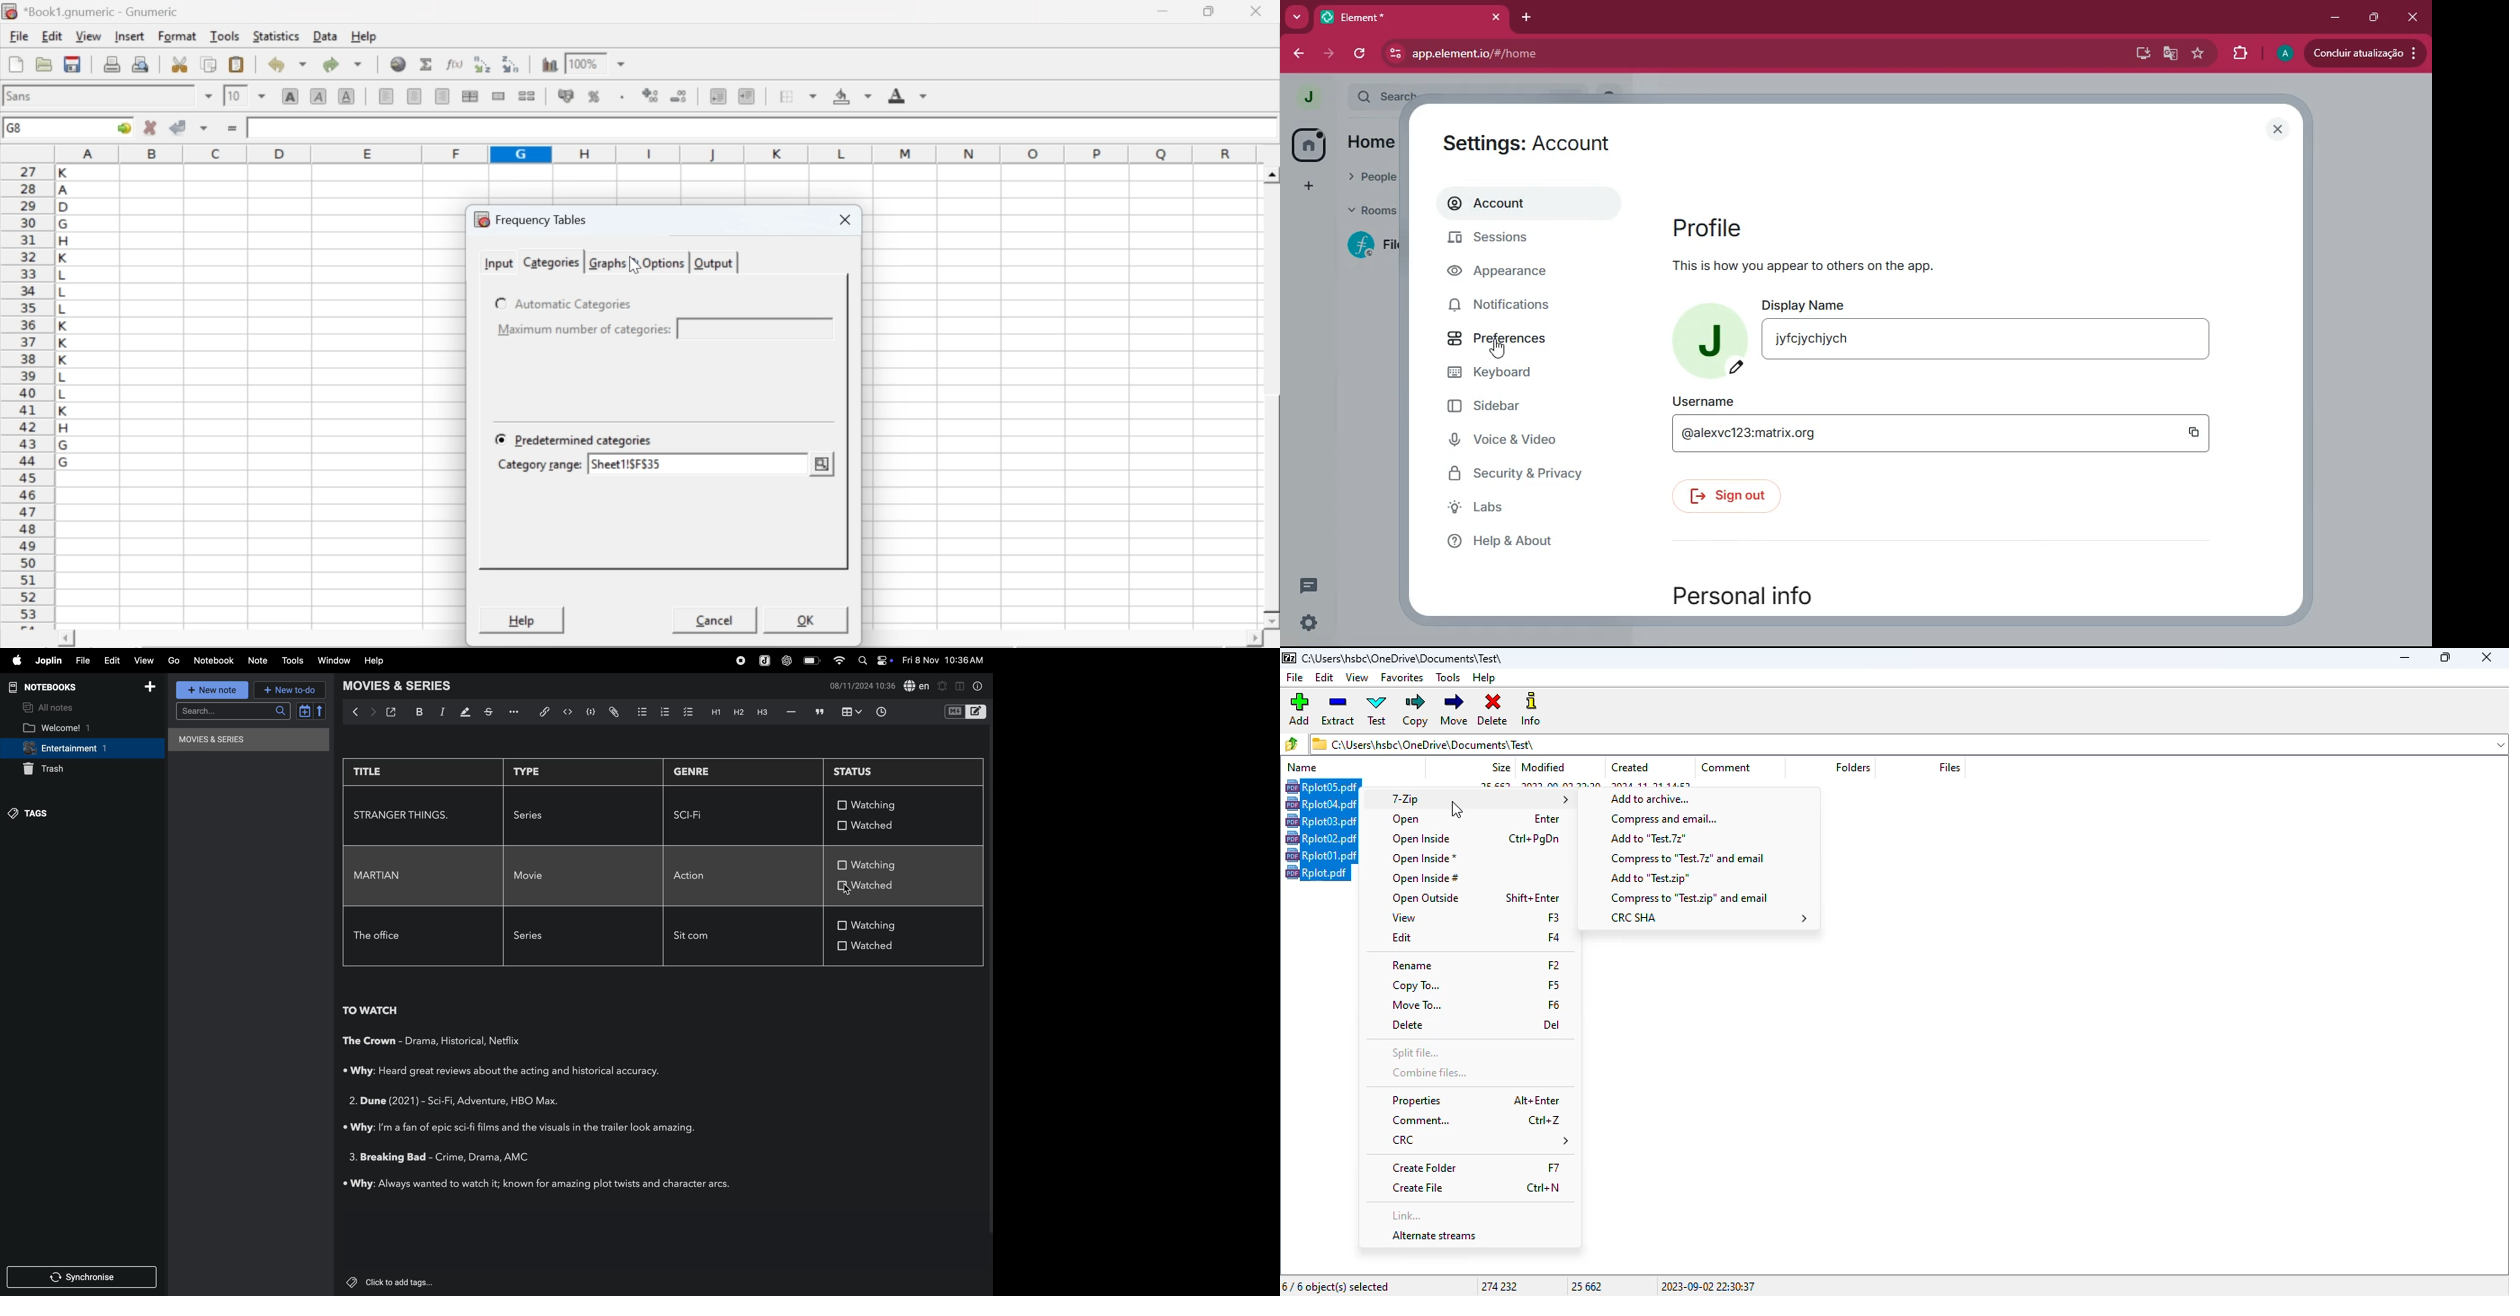 Image resolution: width=2520 pixels, height=1316 pixels. I want to click on cast on, so click(542, 1101).